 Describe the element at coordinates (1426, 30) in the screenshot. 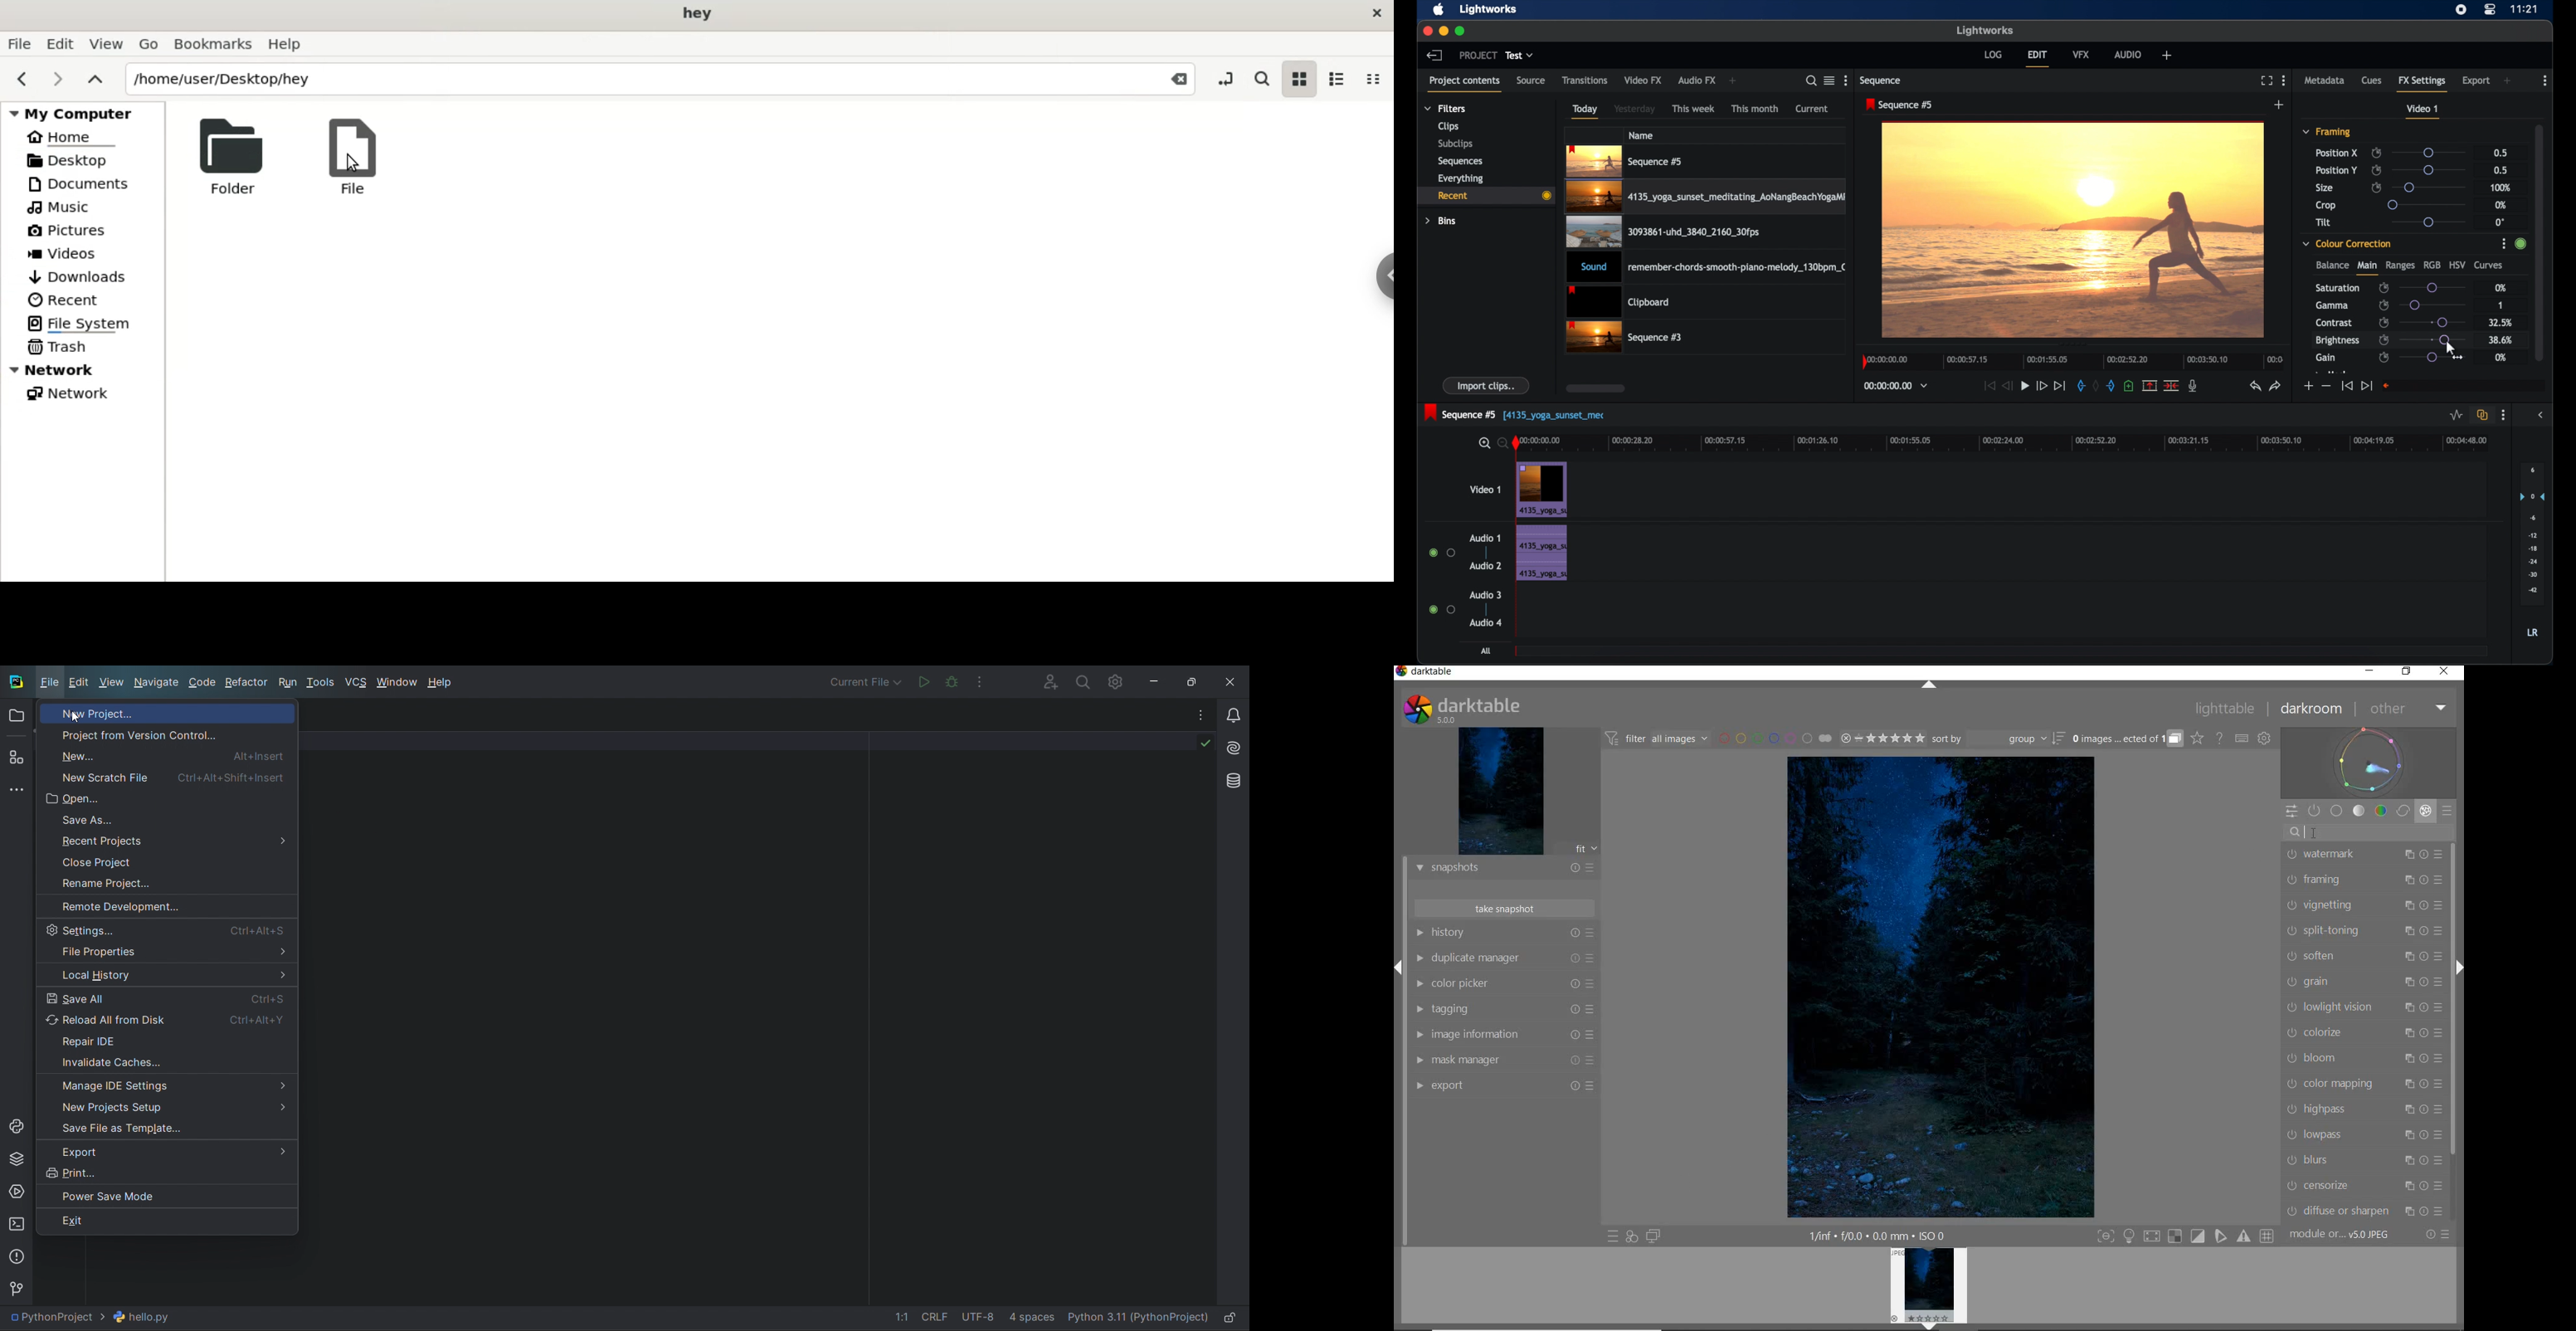

I see `close` at that location.